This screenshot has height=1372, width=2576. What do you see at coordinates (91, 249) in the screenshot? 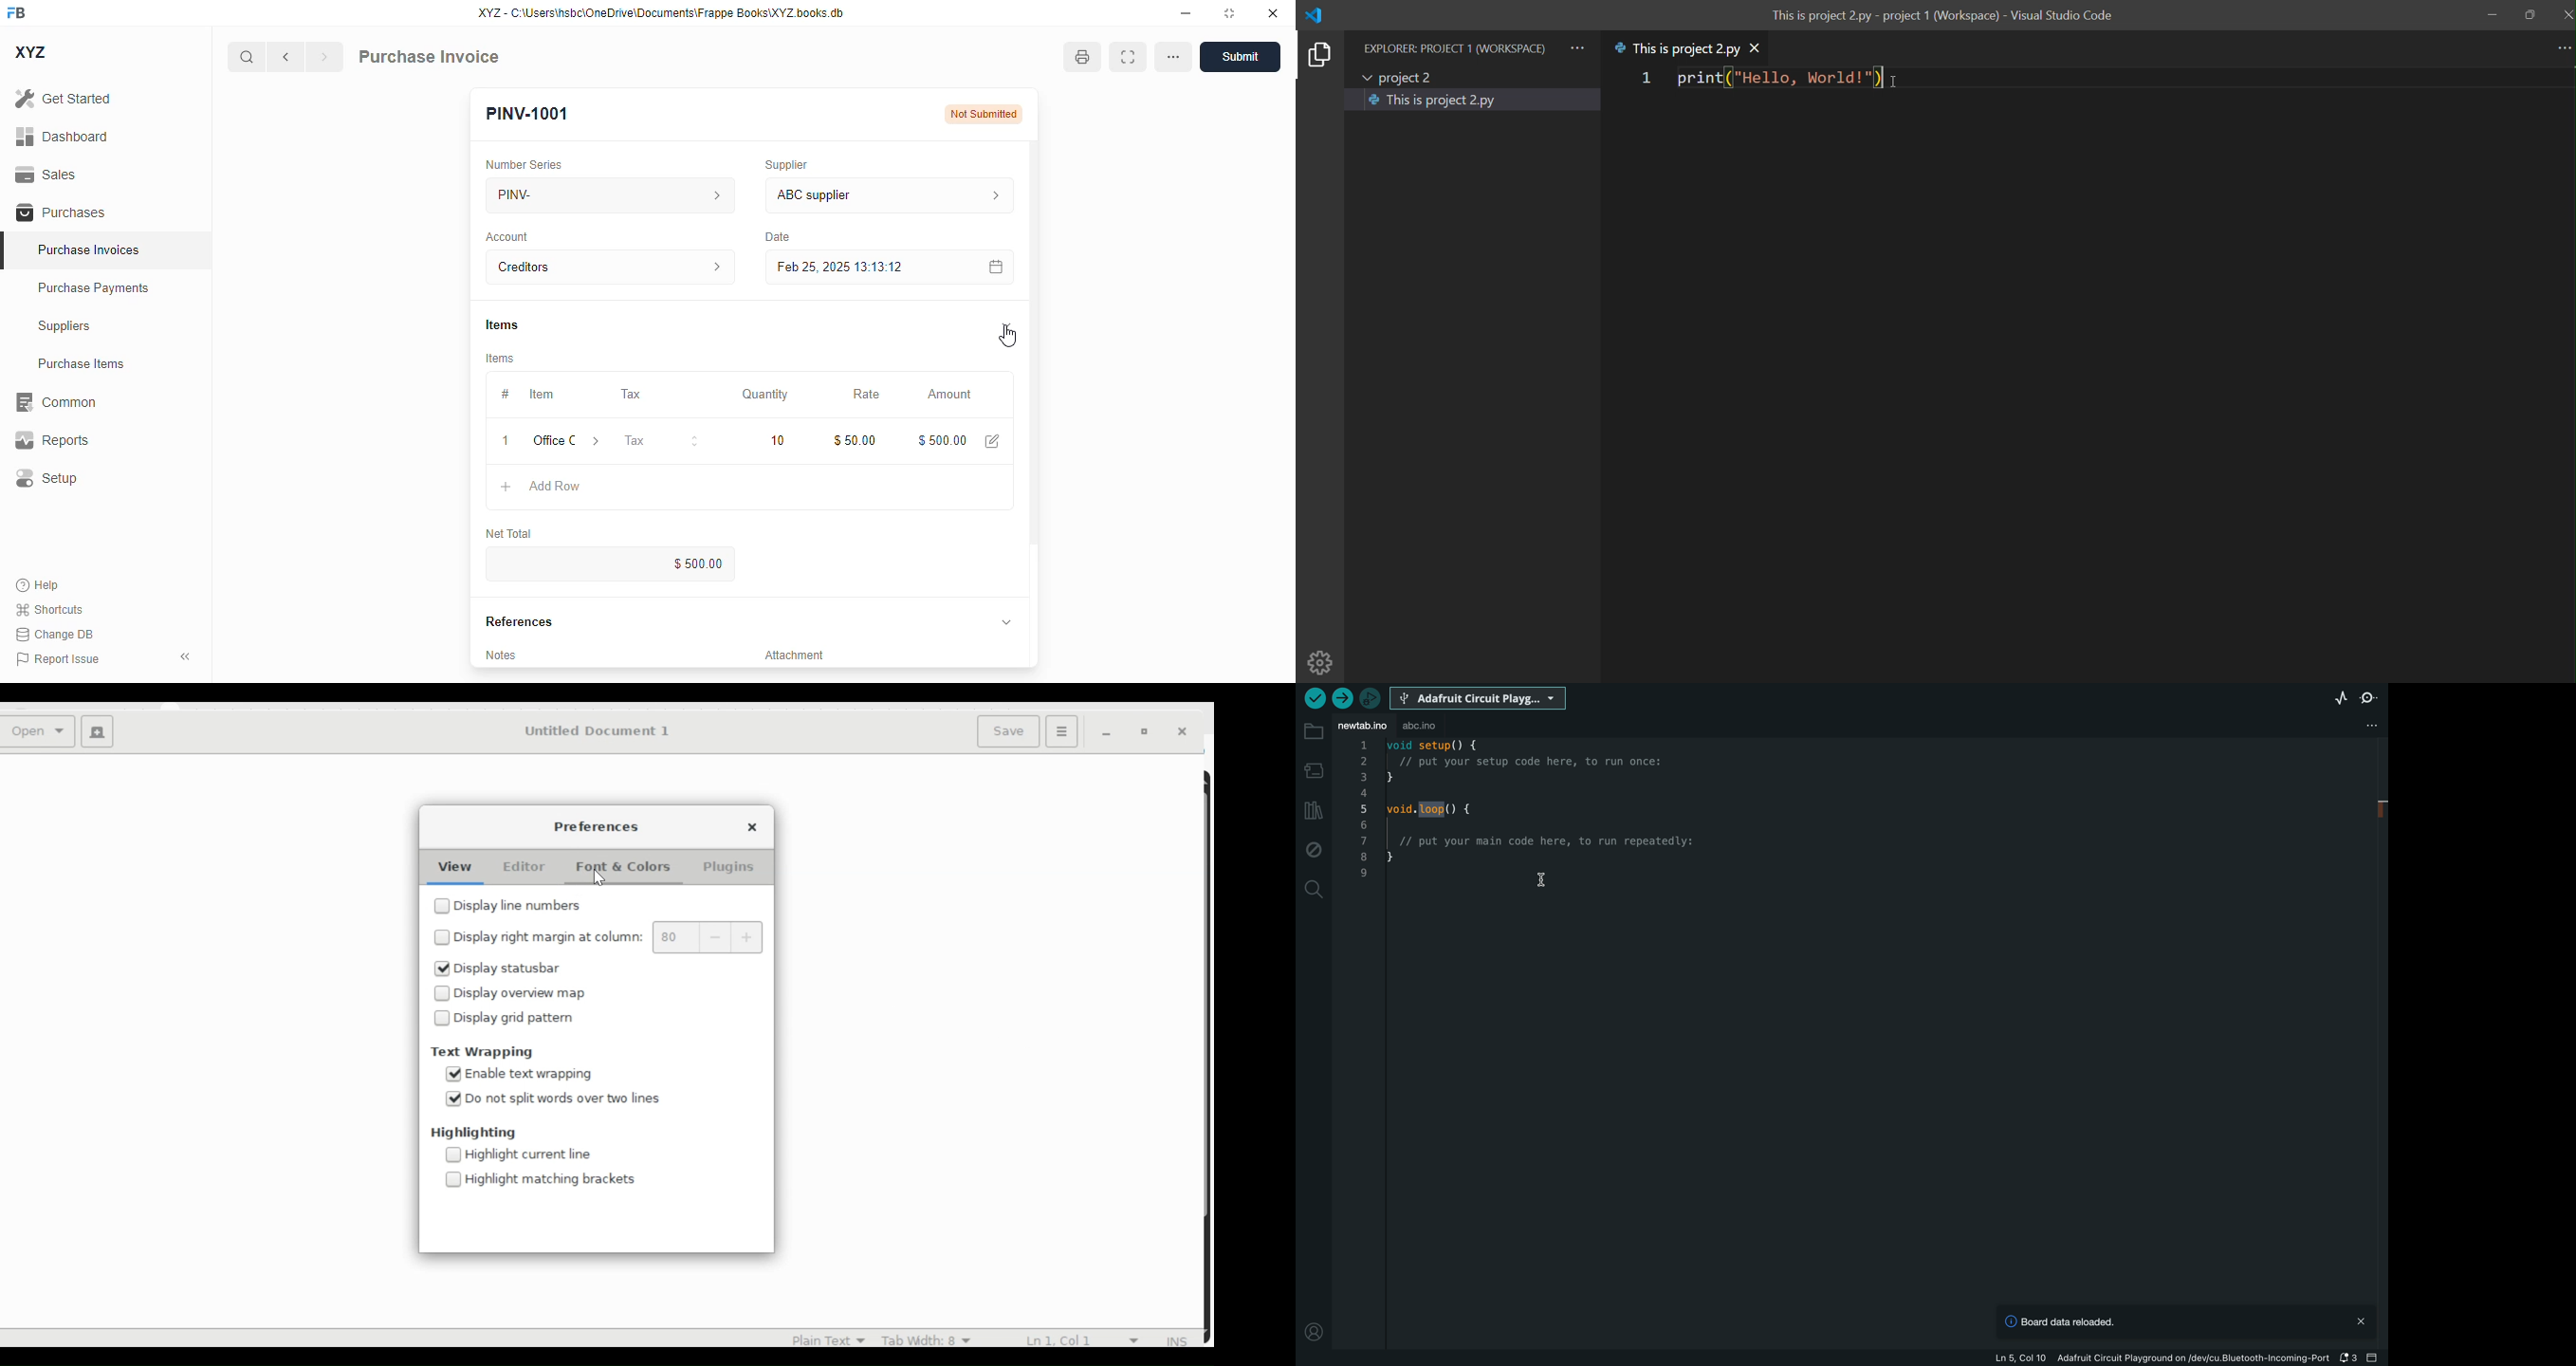
I see `purchase invoices` at bounding box center [91, 249].